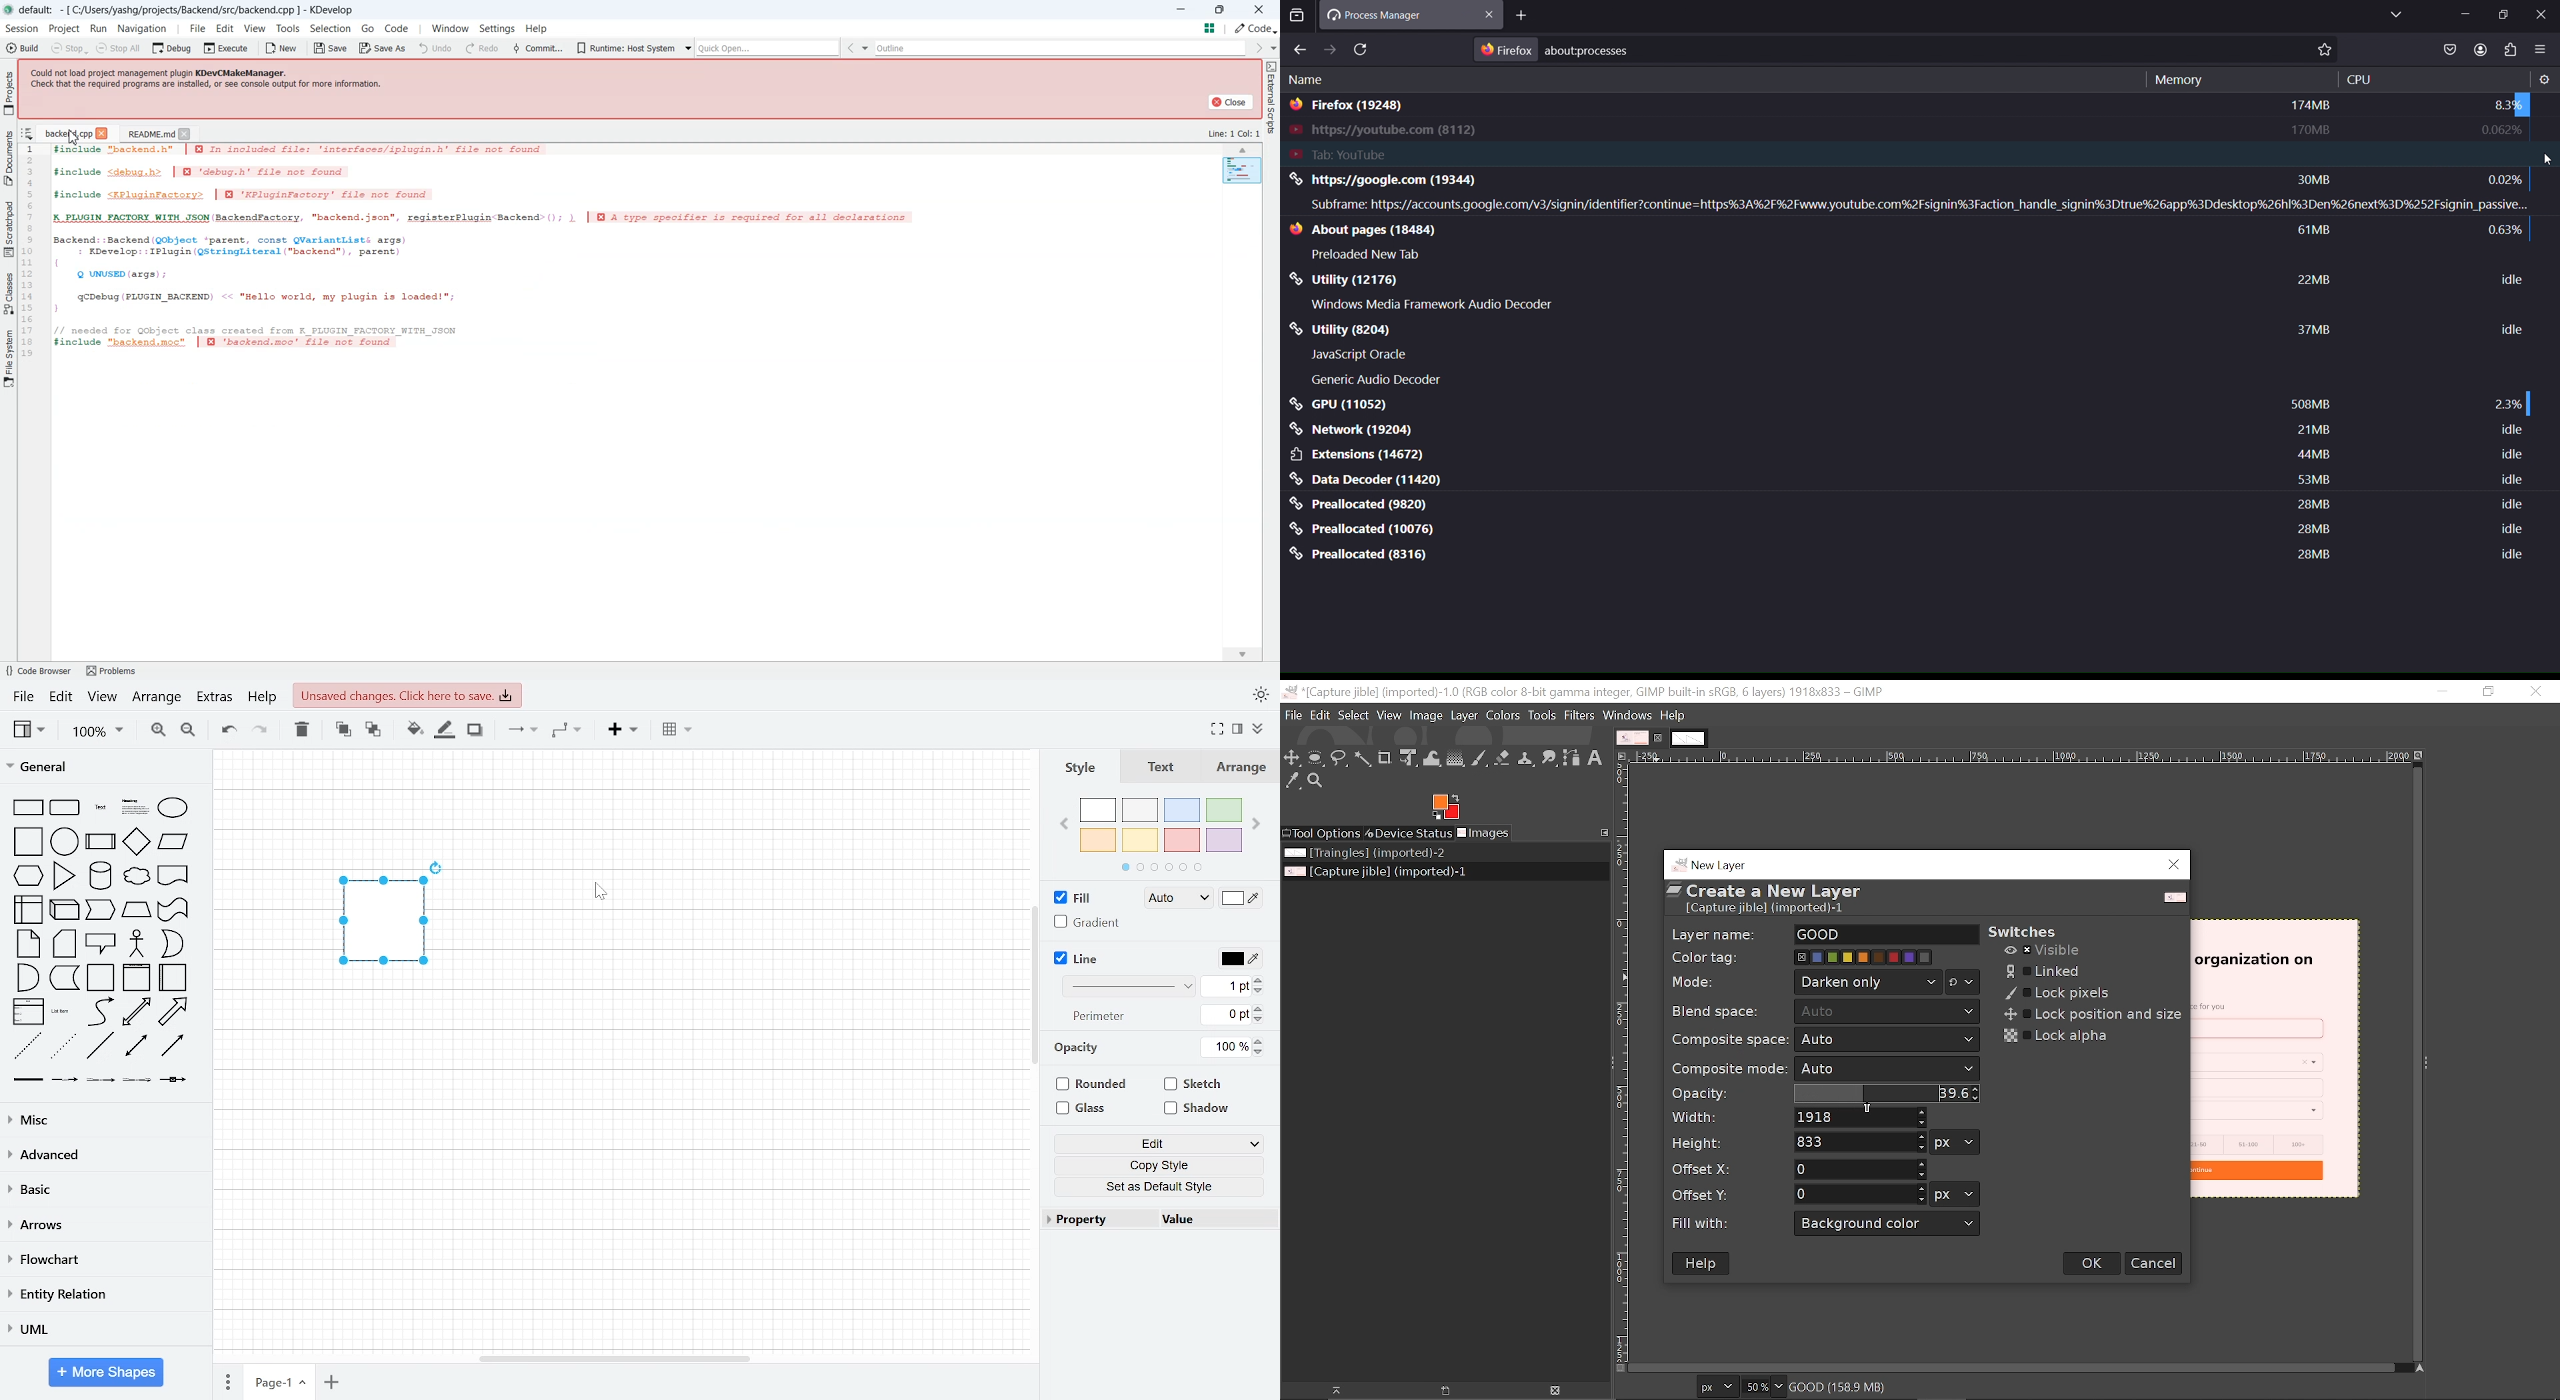  I want to click on minimize, so click(2465, 13).